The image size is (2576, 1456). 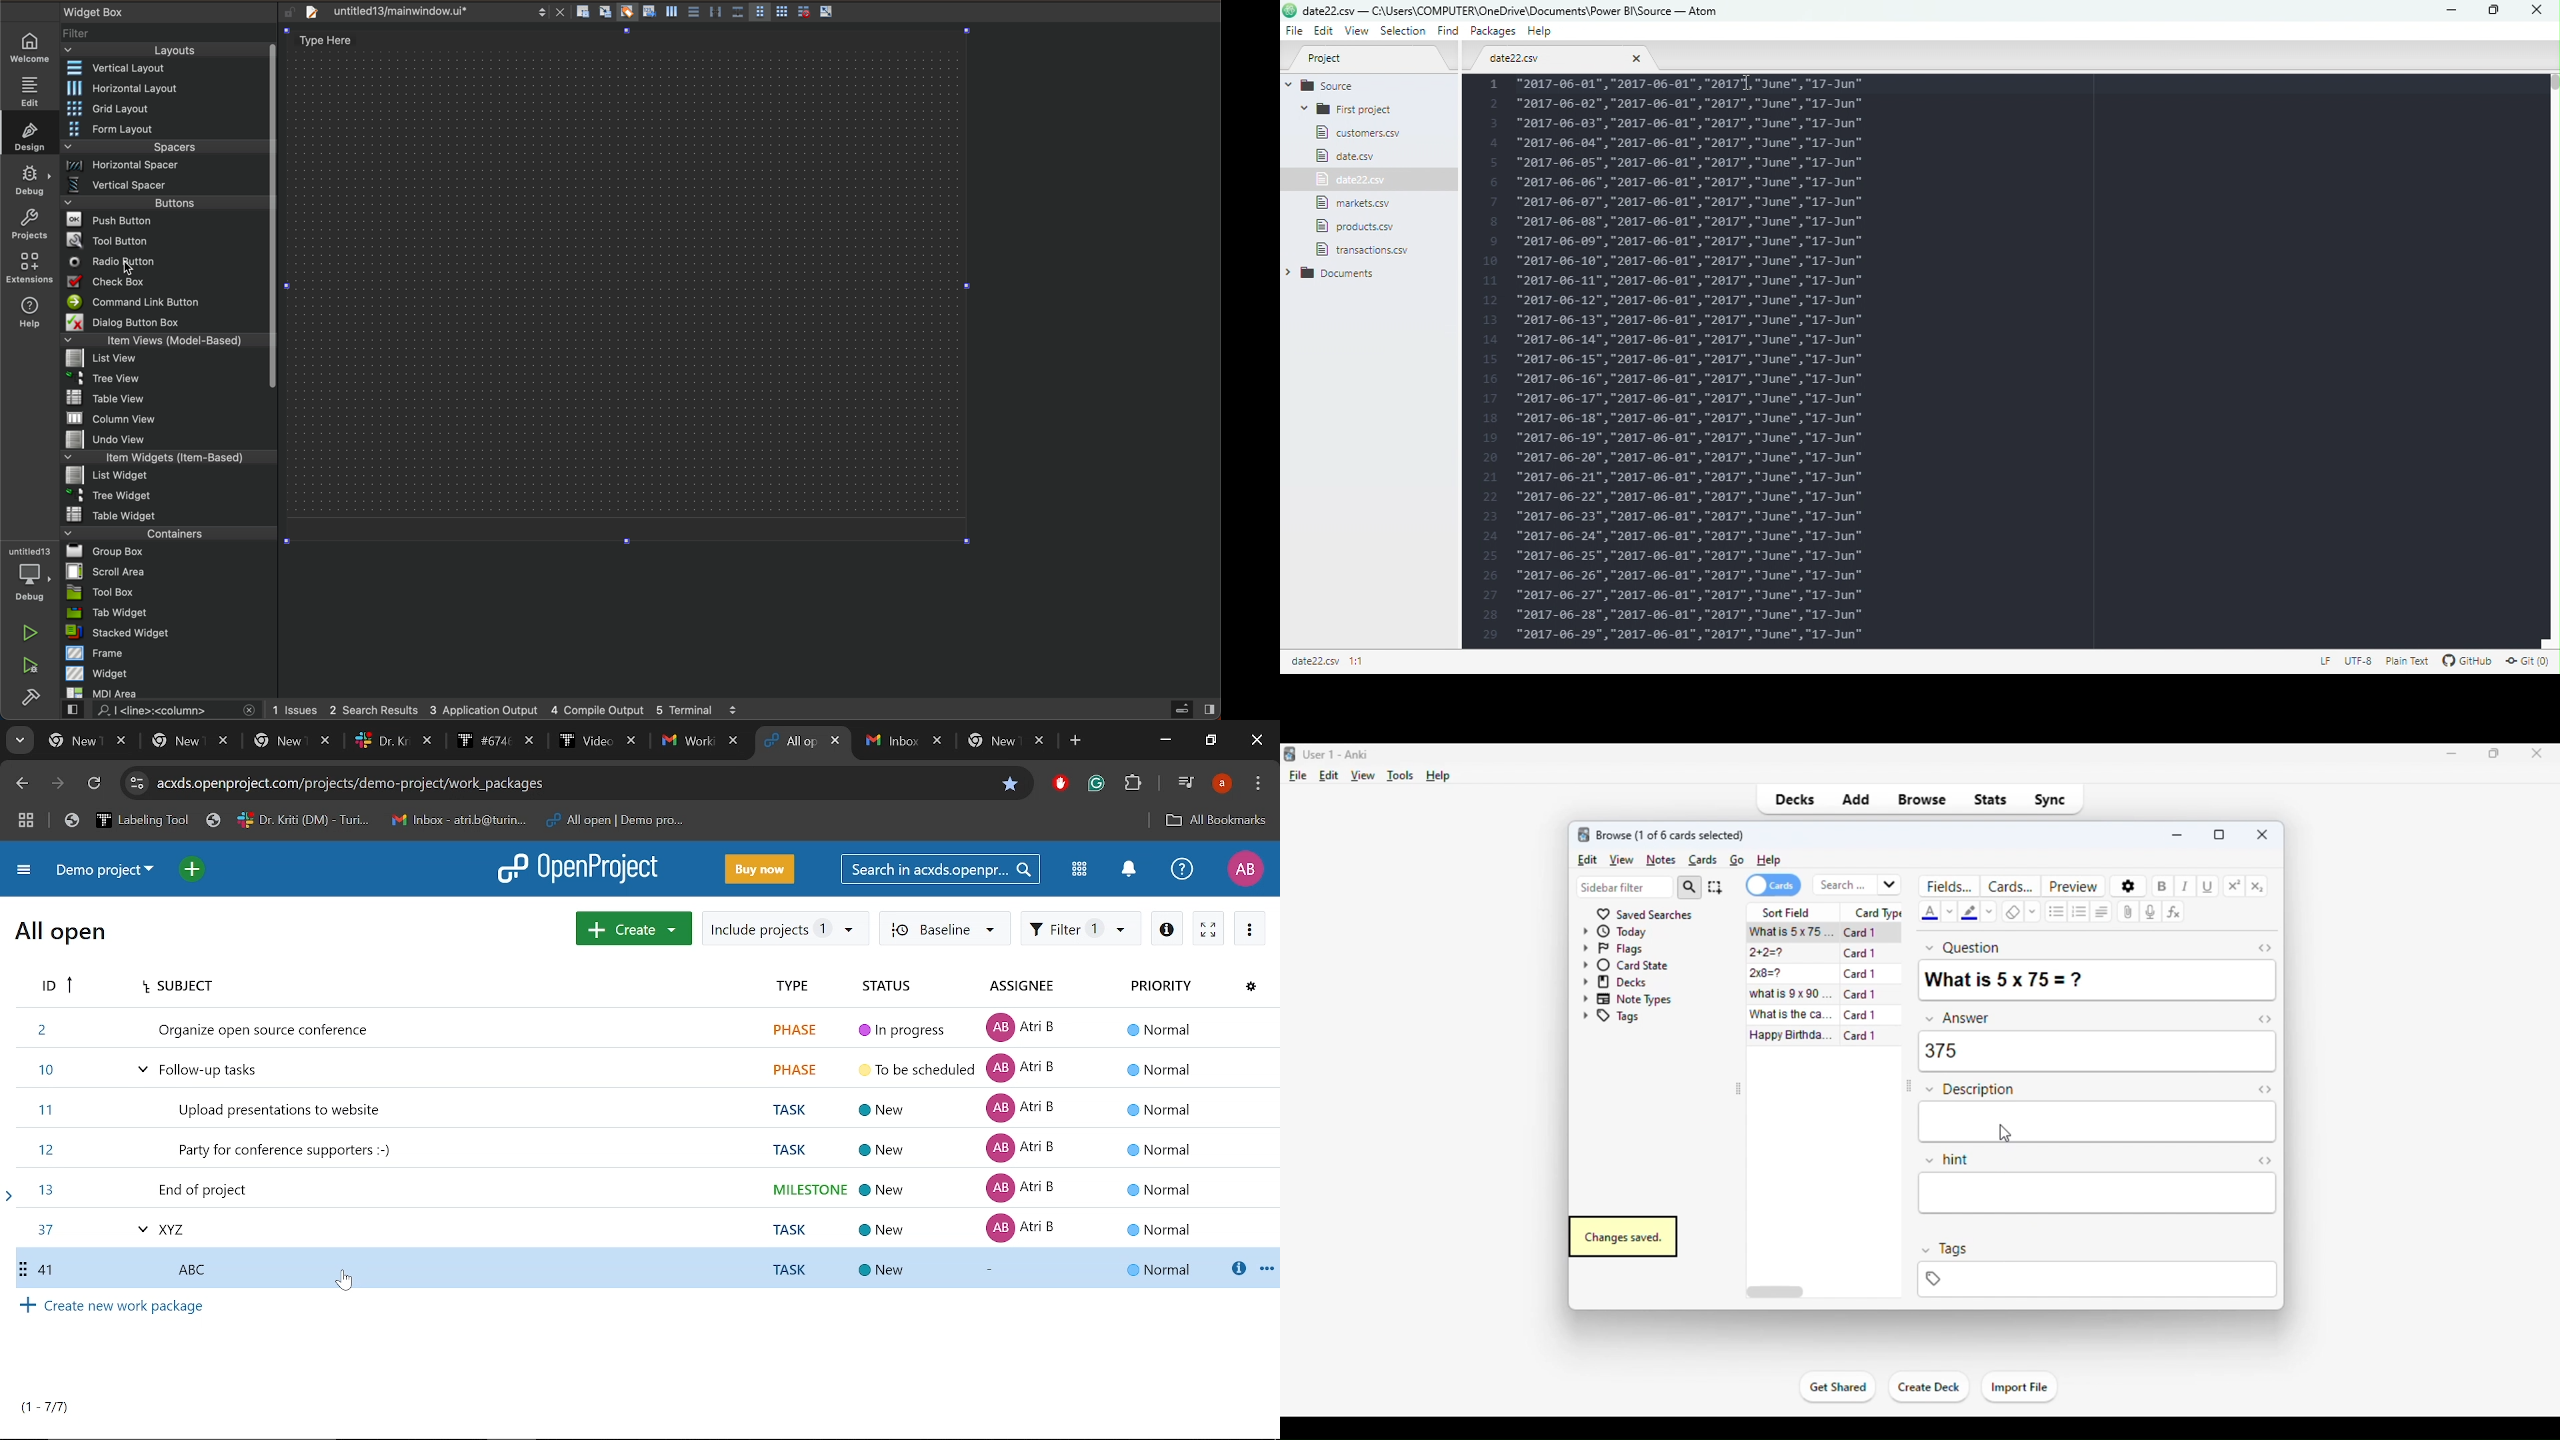 I want to click on change color, so click(x=1989, y=913).